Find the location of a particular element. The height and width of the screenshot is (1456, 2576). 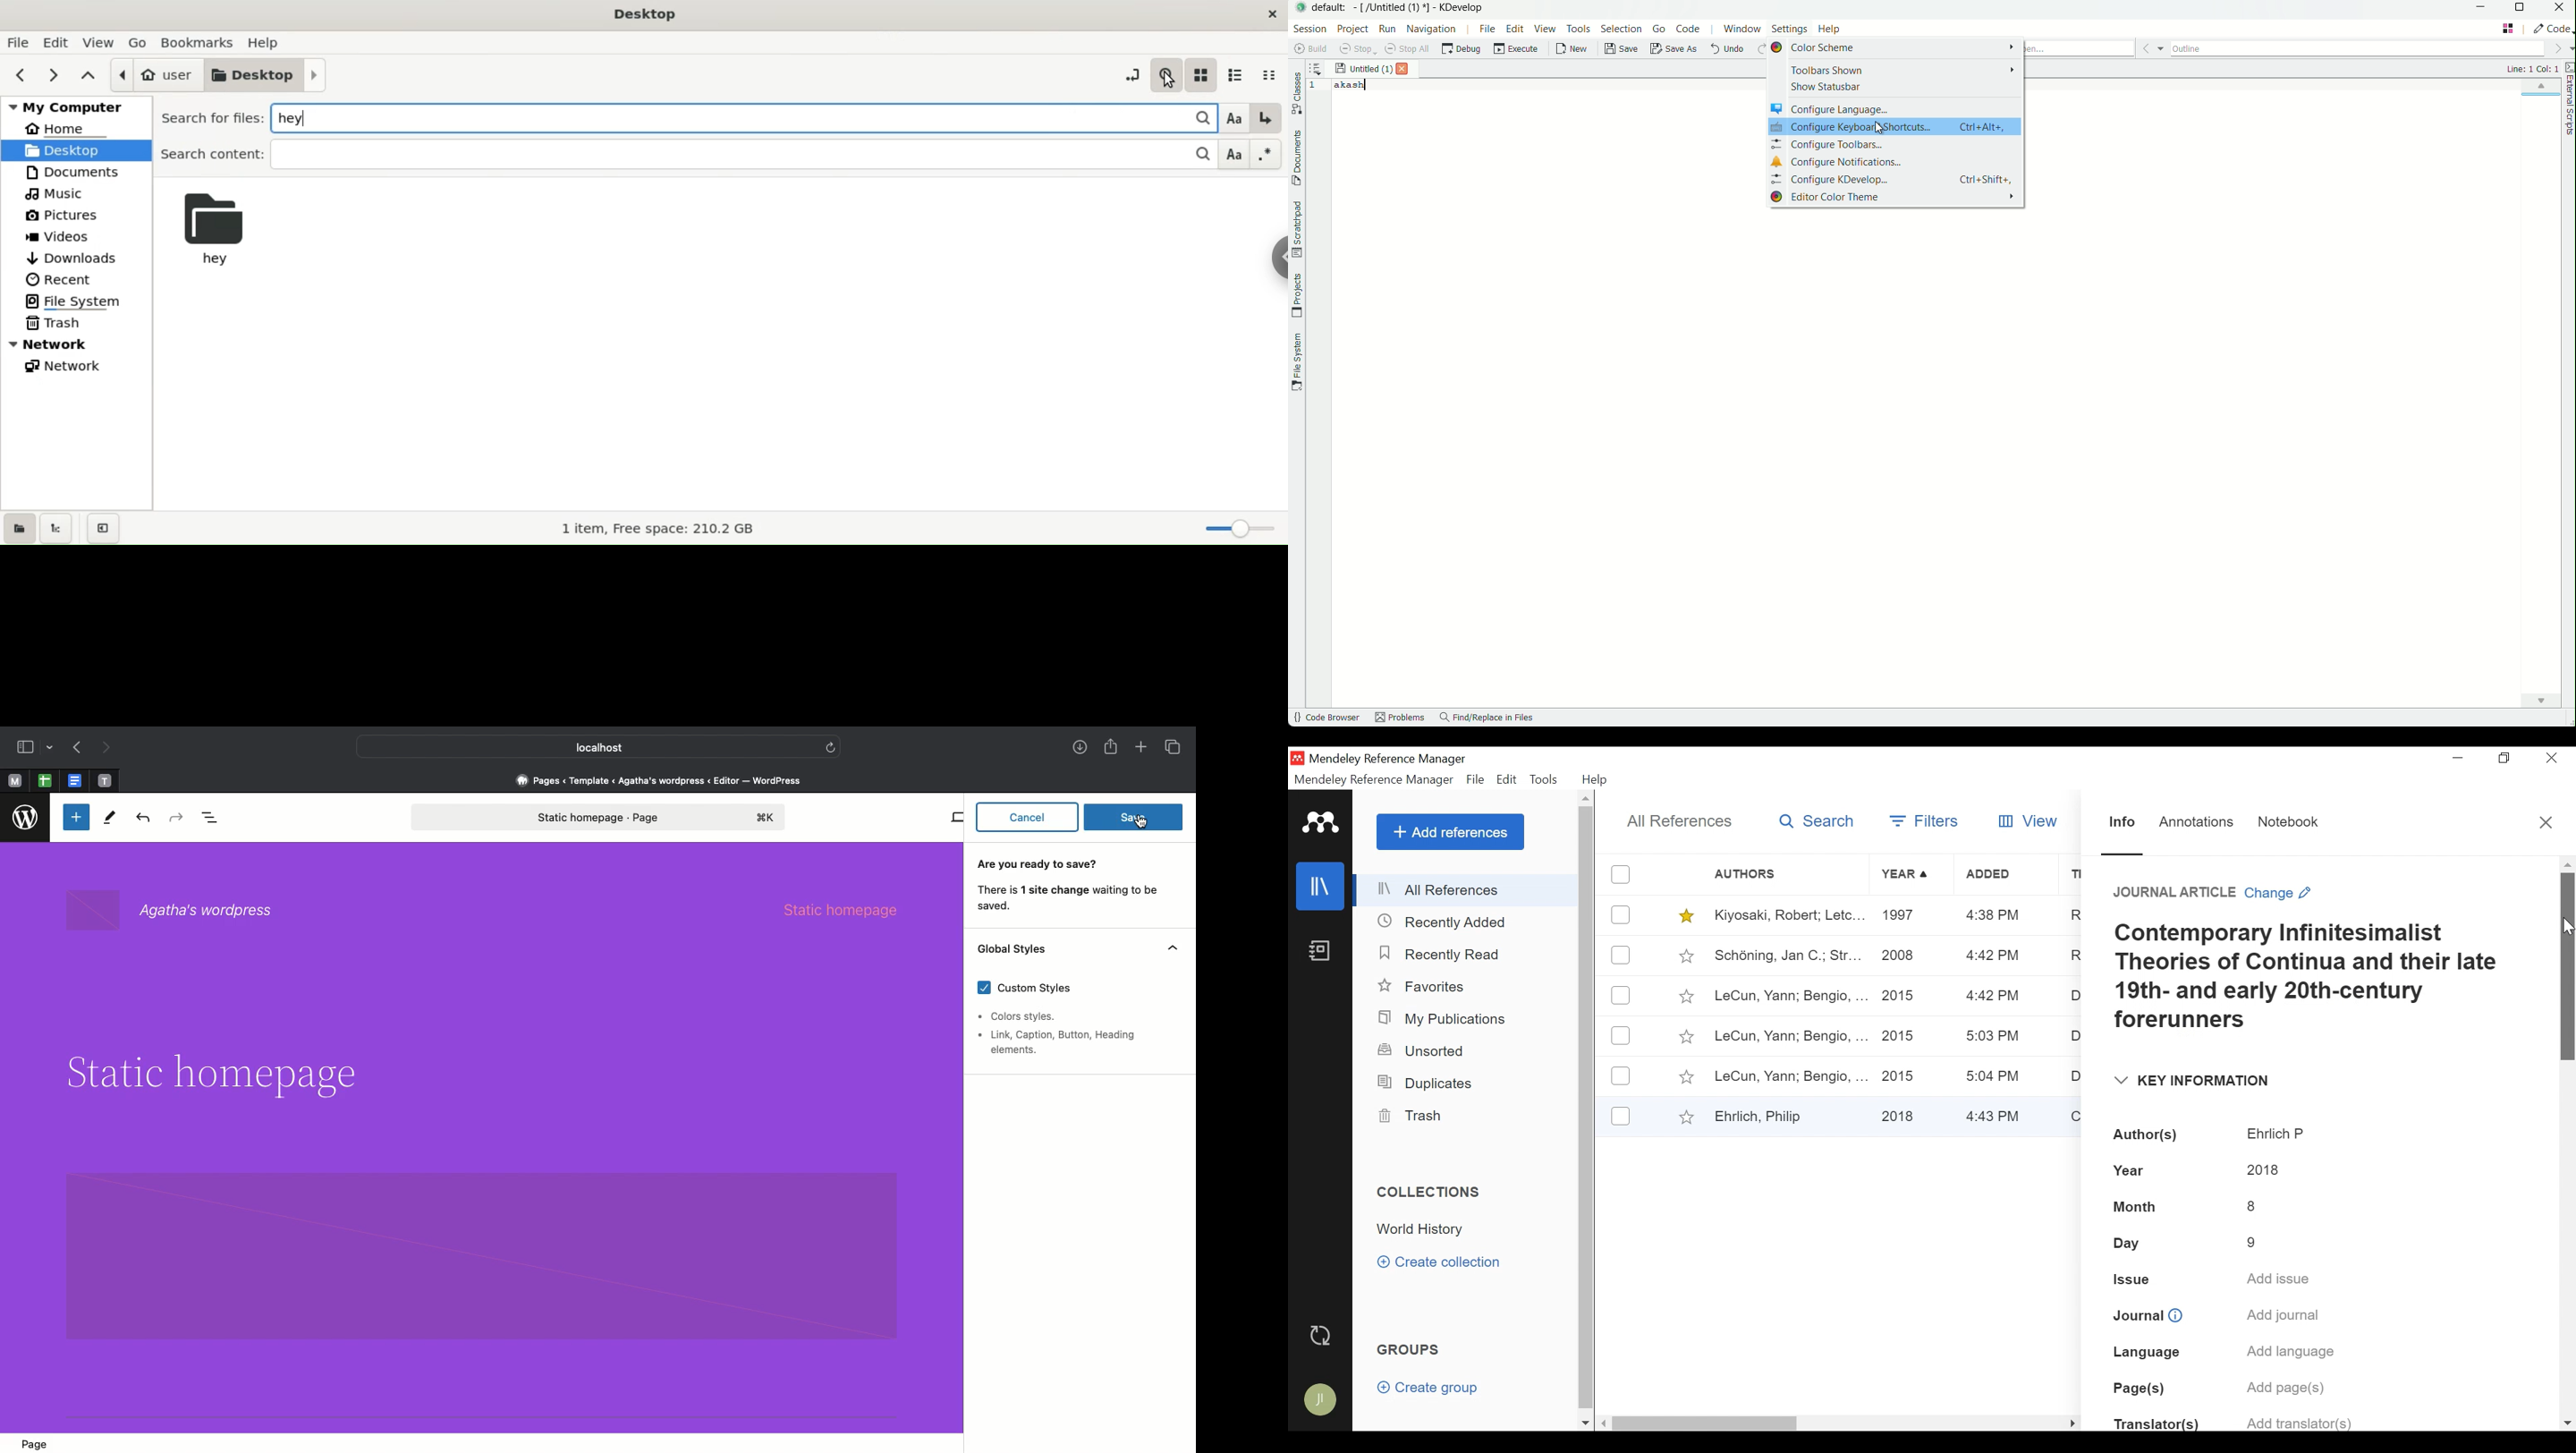

Language is located at coordinates (2145, 1351).